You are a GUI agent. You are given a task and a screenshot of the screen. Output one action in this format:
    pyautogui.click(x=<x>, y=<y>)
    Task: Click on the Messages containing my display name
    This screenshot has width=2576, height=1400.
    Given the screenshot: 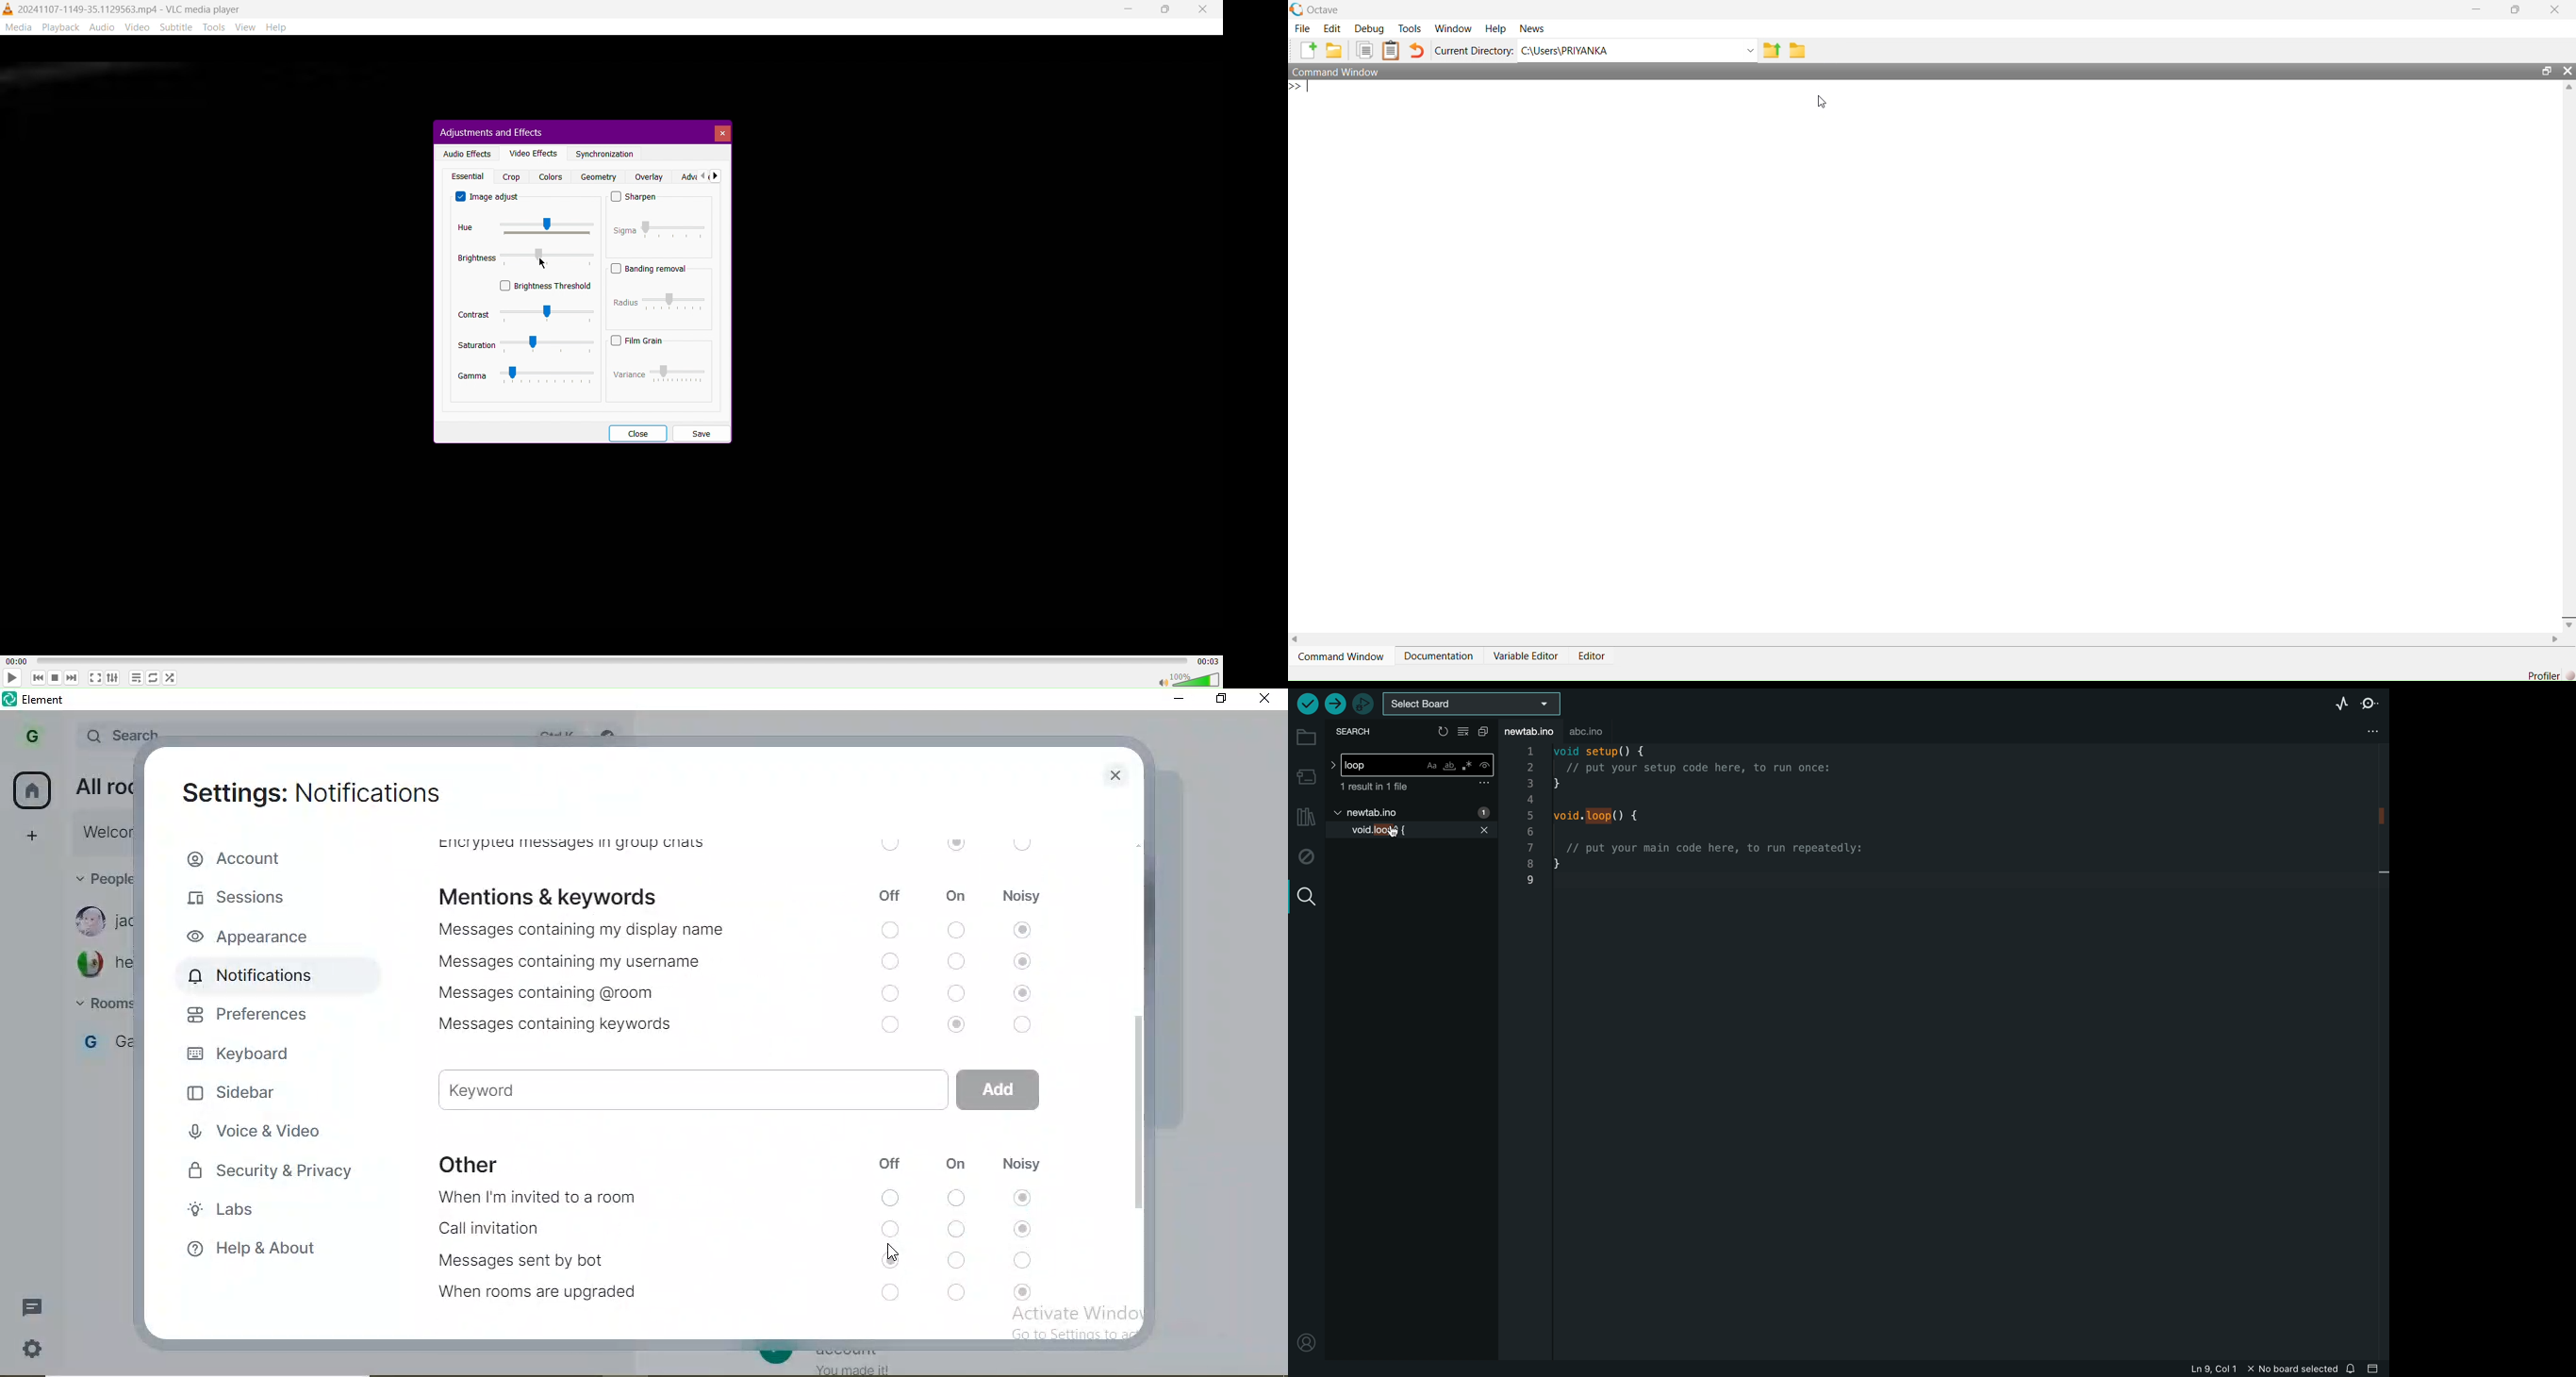 What is the action you would take?
    pyautogui.click(x=596, y=929)
    